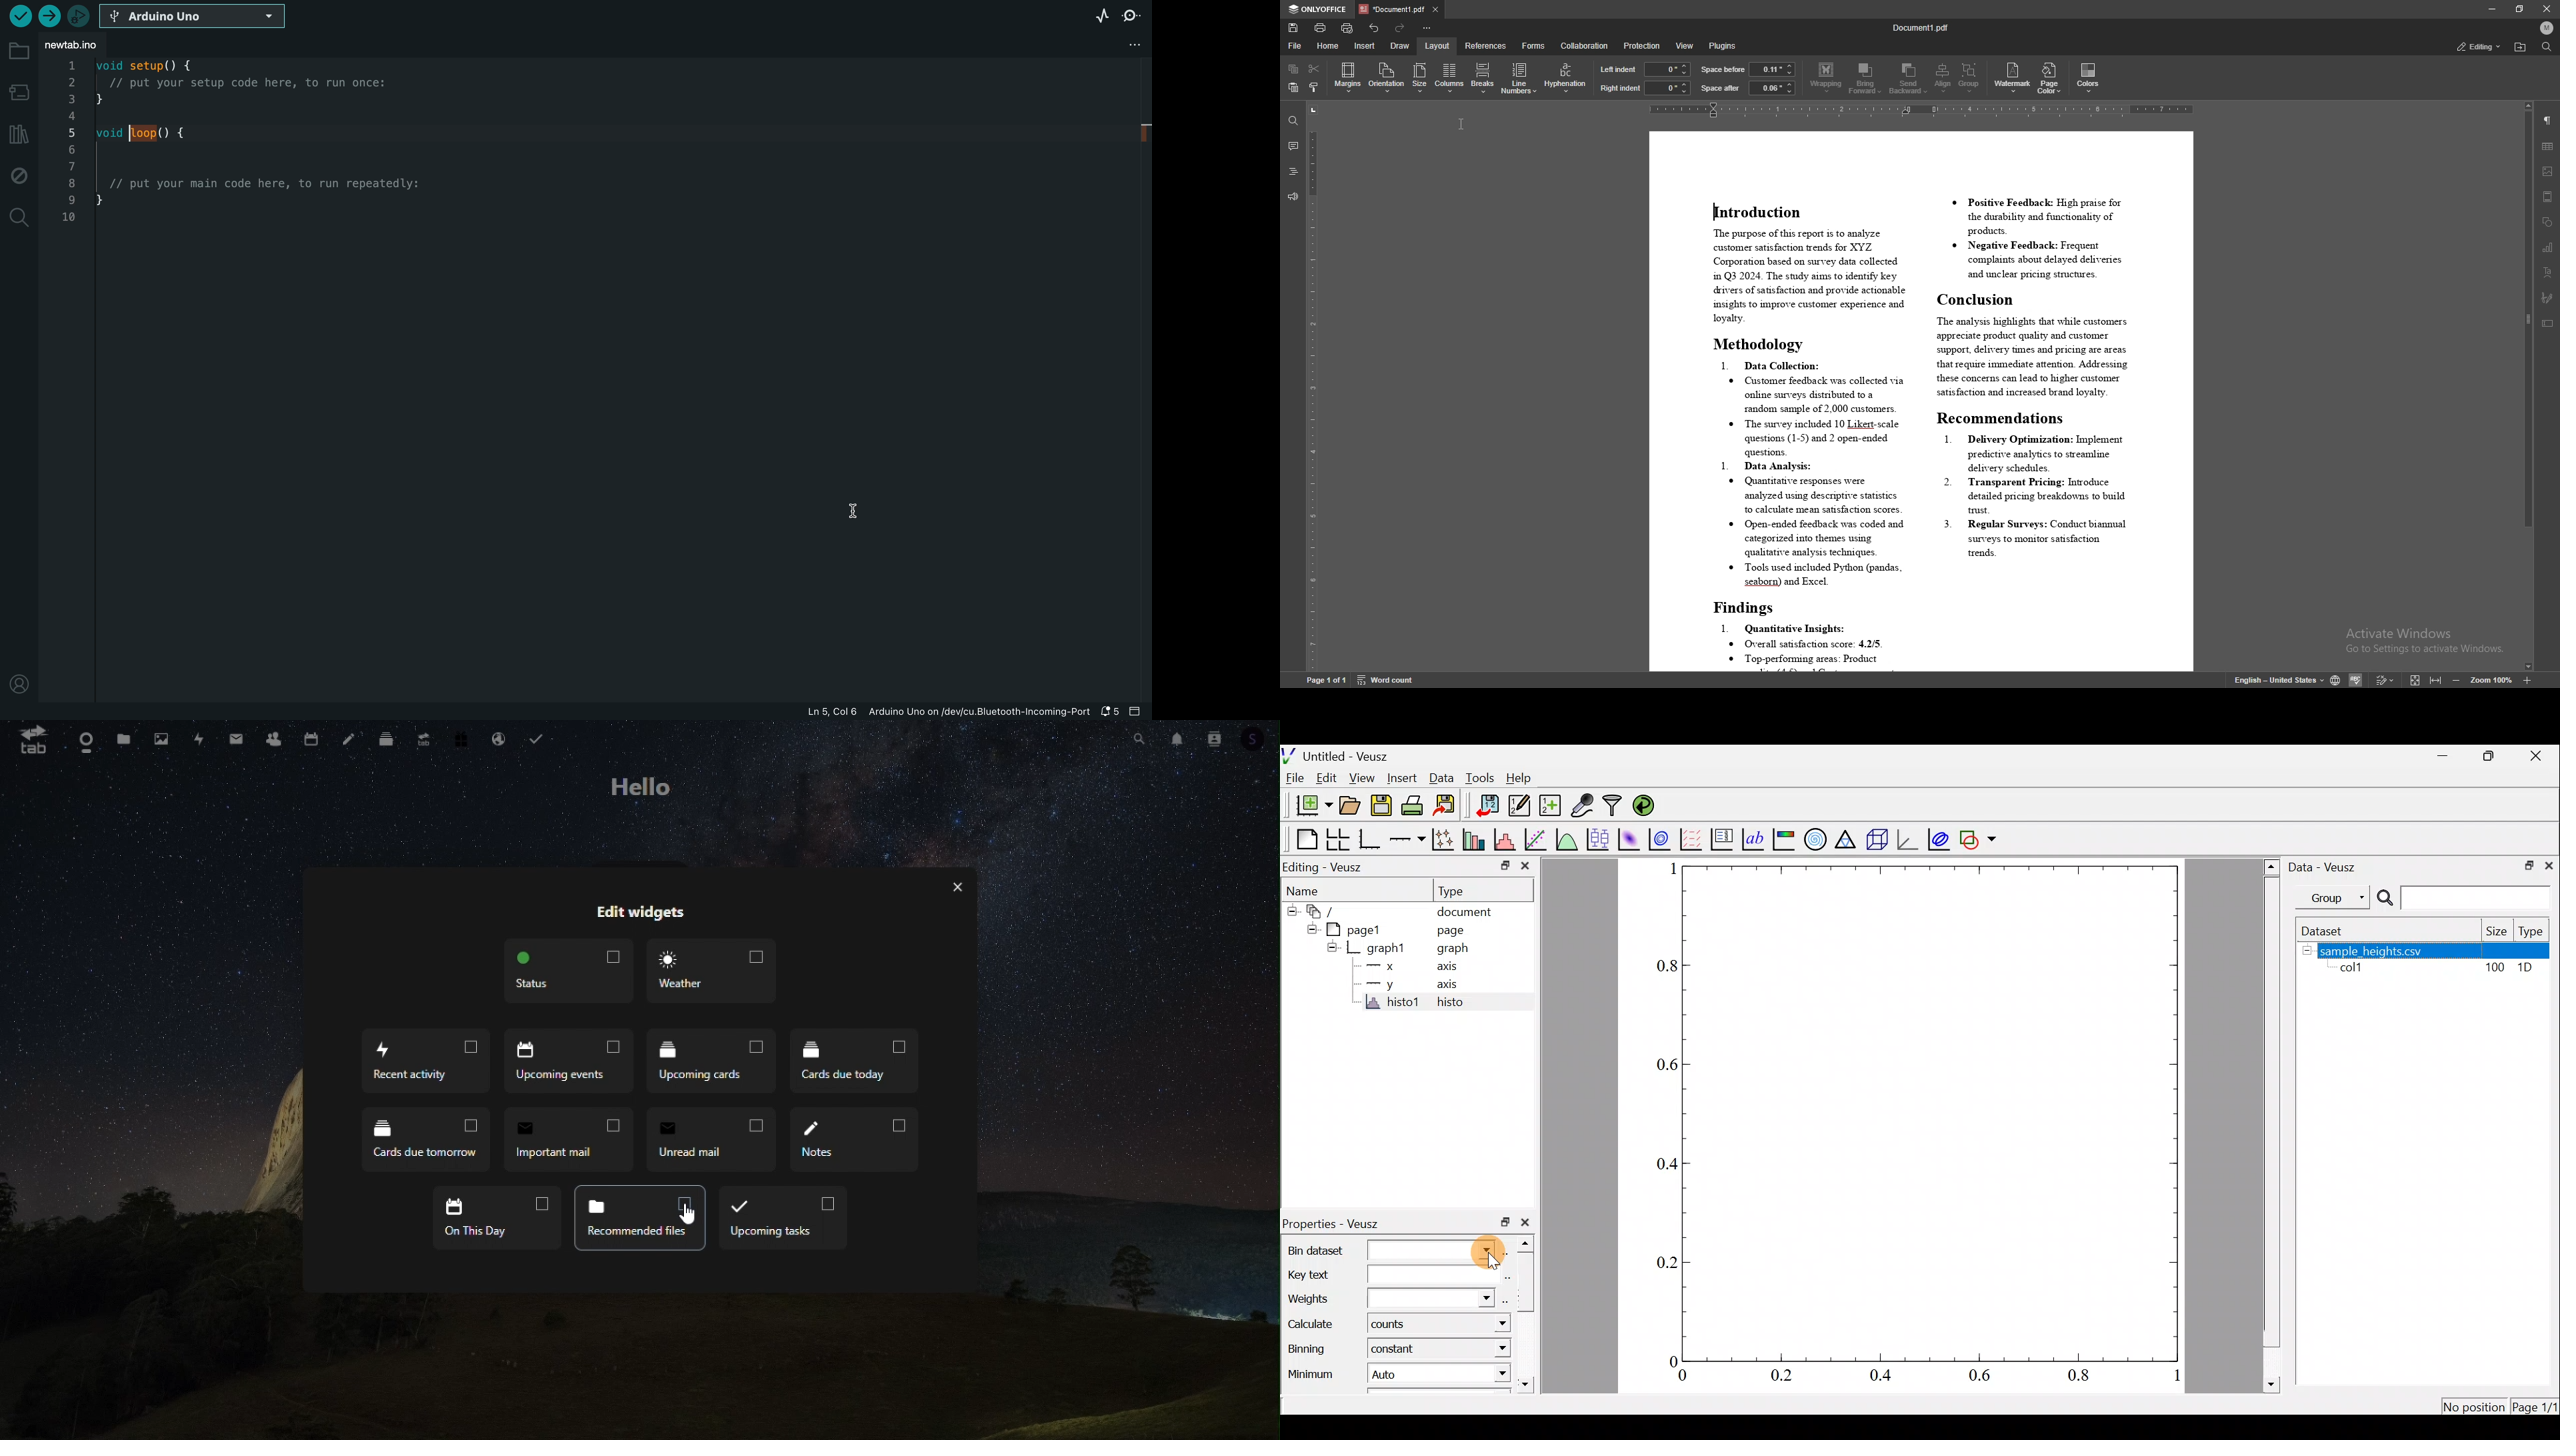 The image size is (2576, 1456). I want to click on 3d graph, so click(1909, 839).